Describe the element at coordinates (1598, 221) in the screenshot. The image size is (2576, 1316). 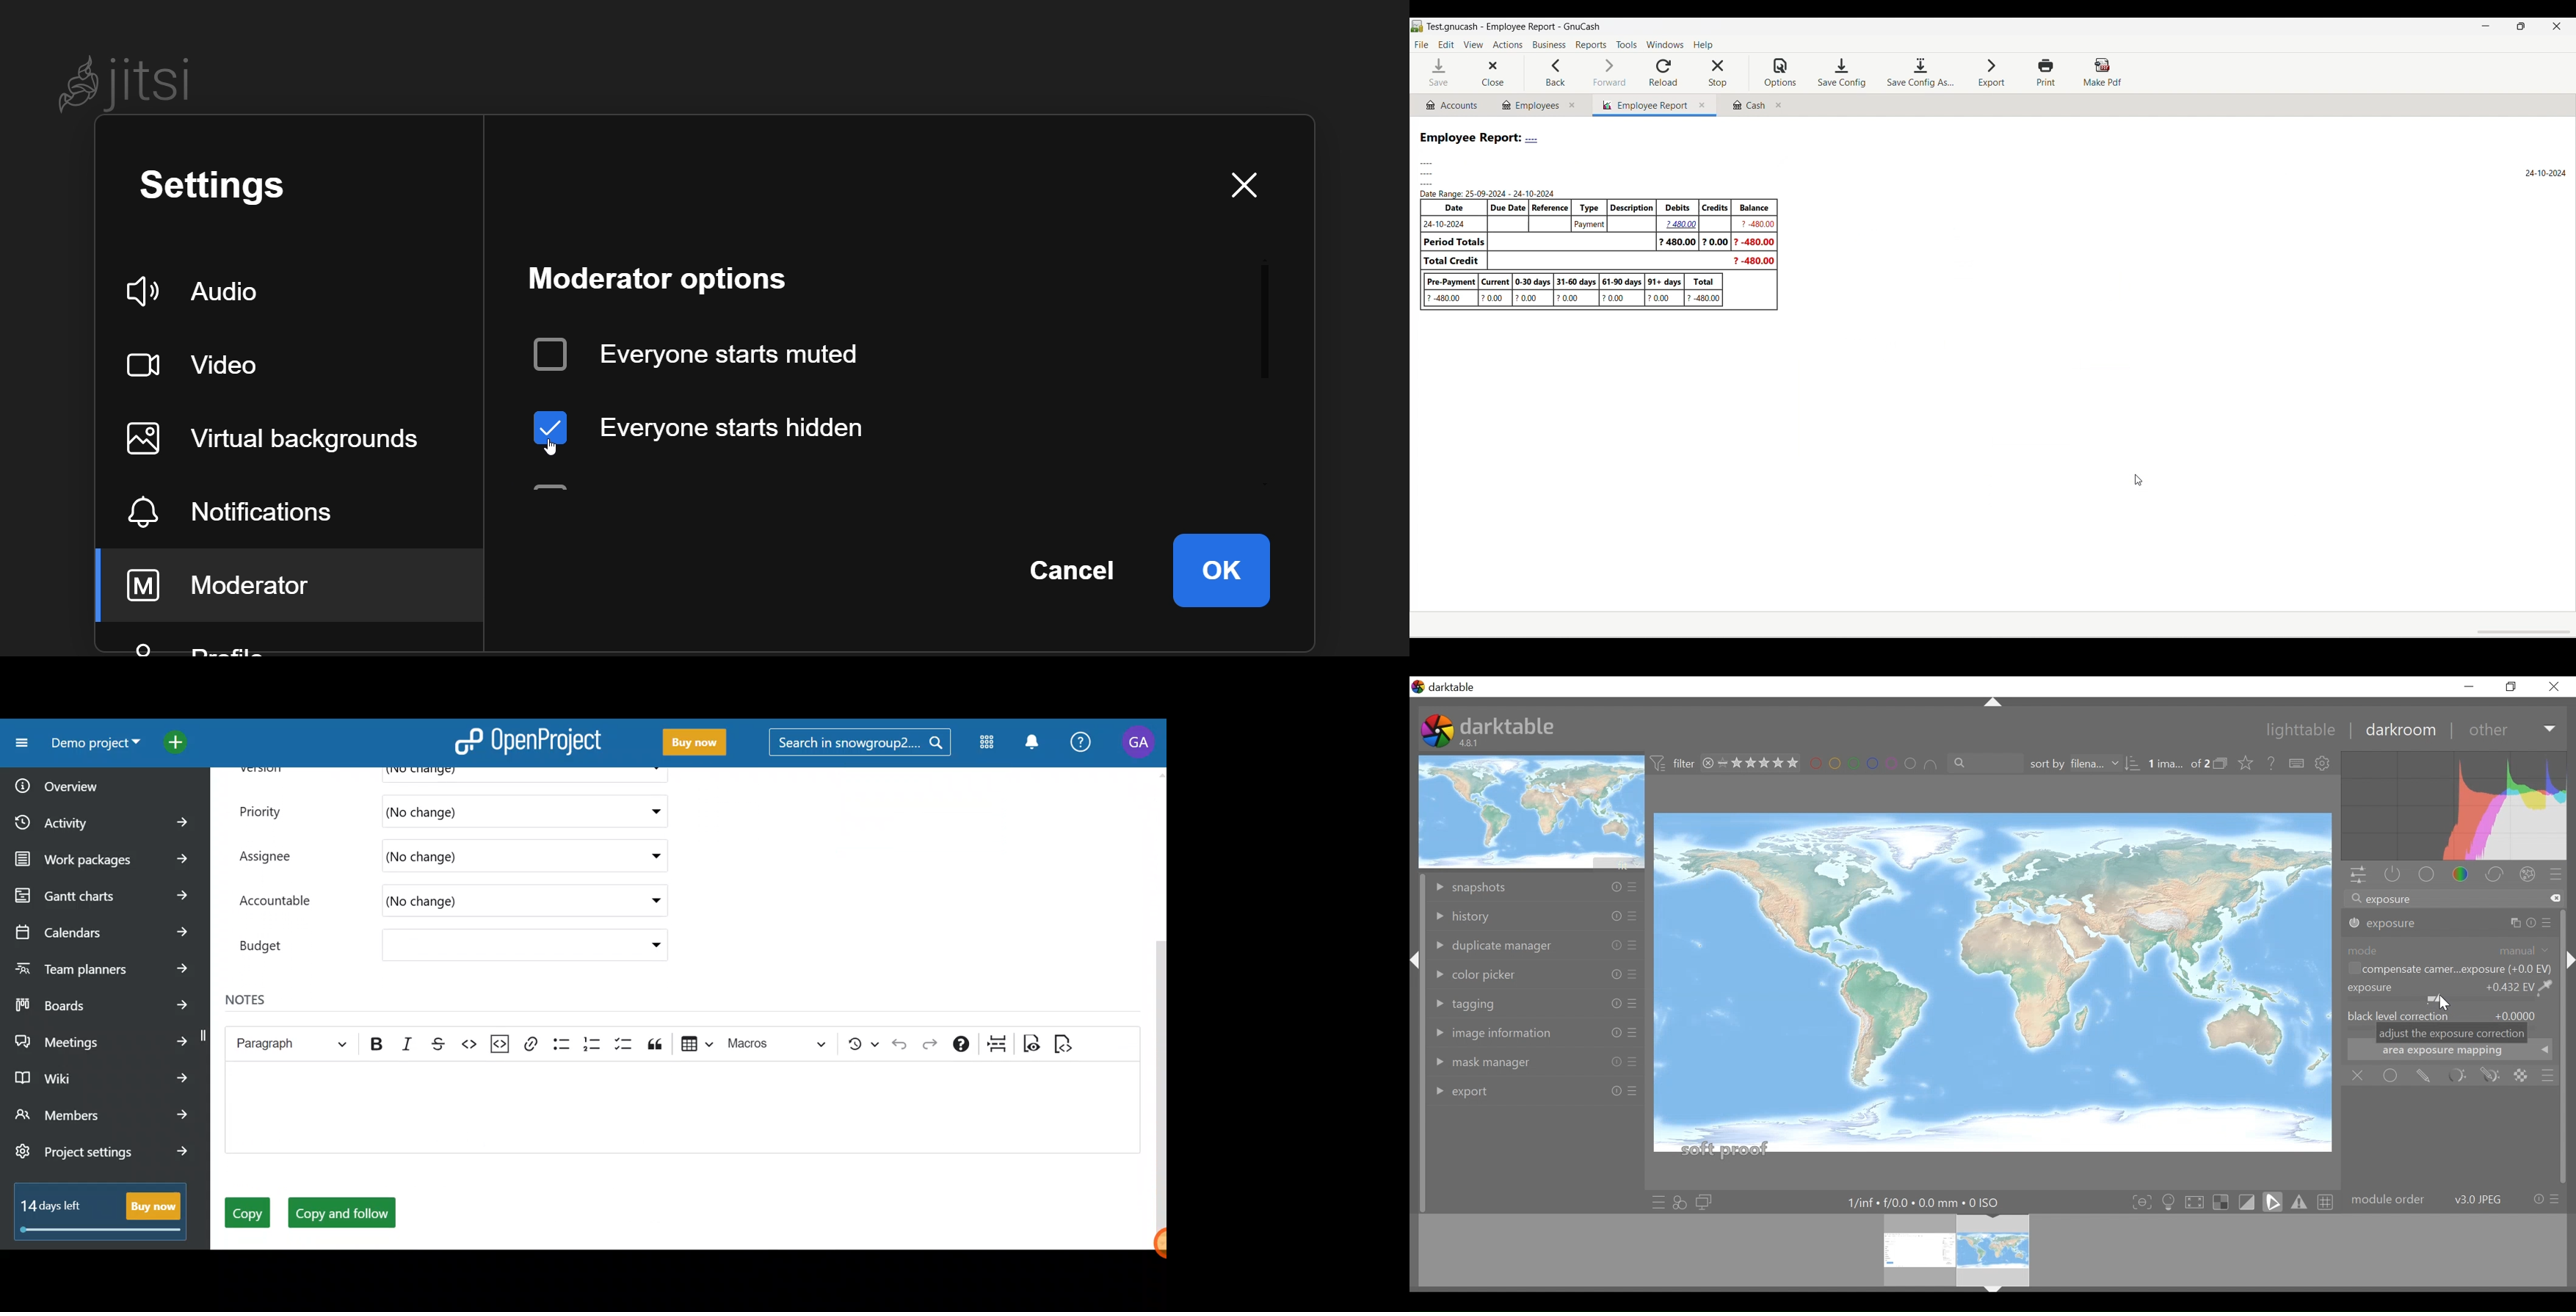
I see `Required employee report` at that location.